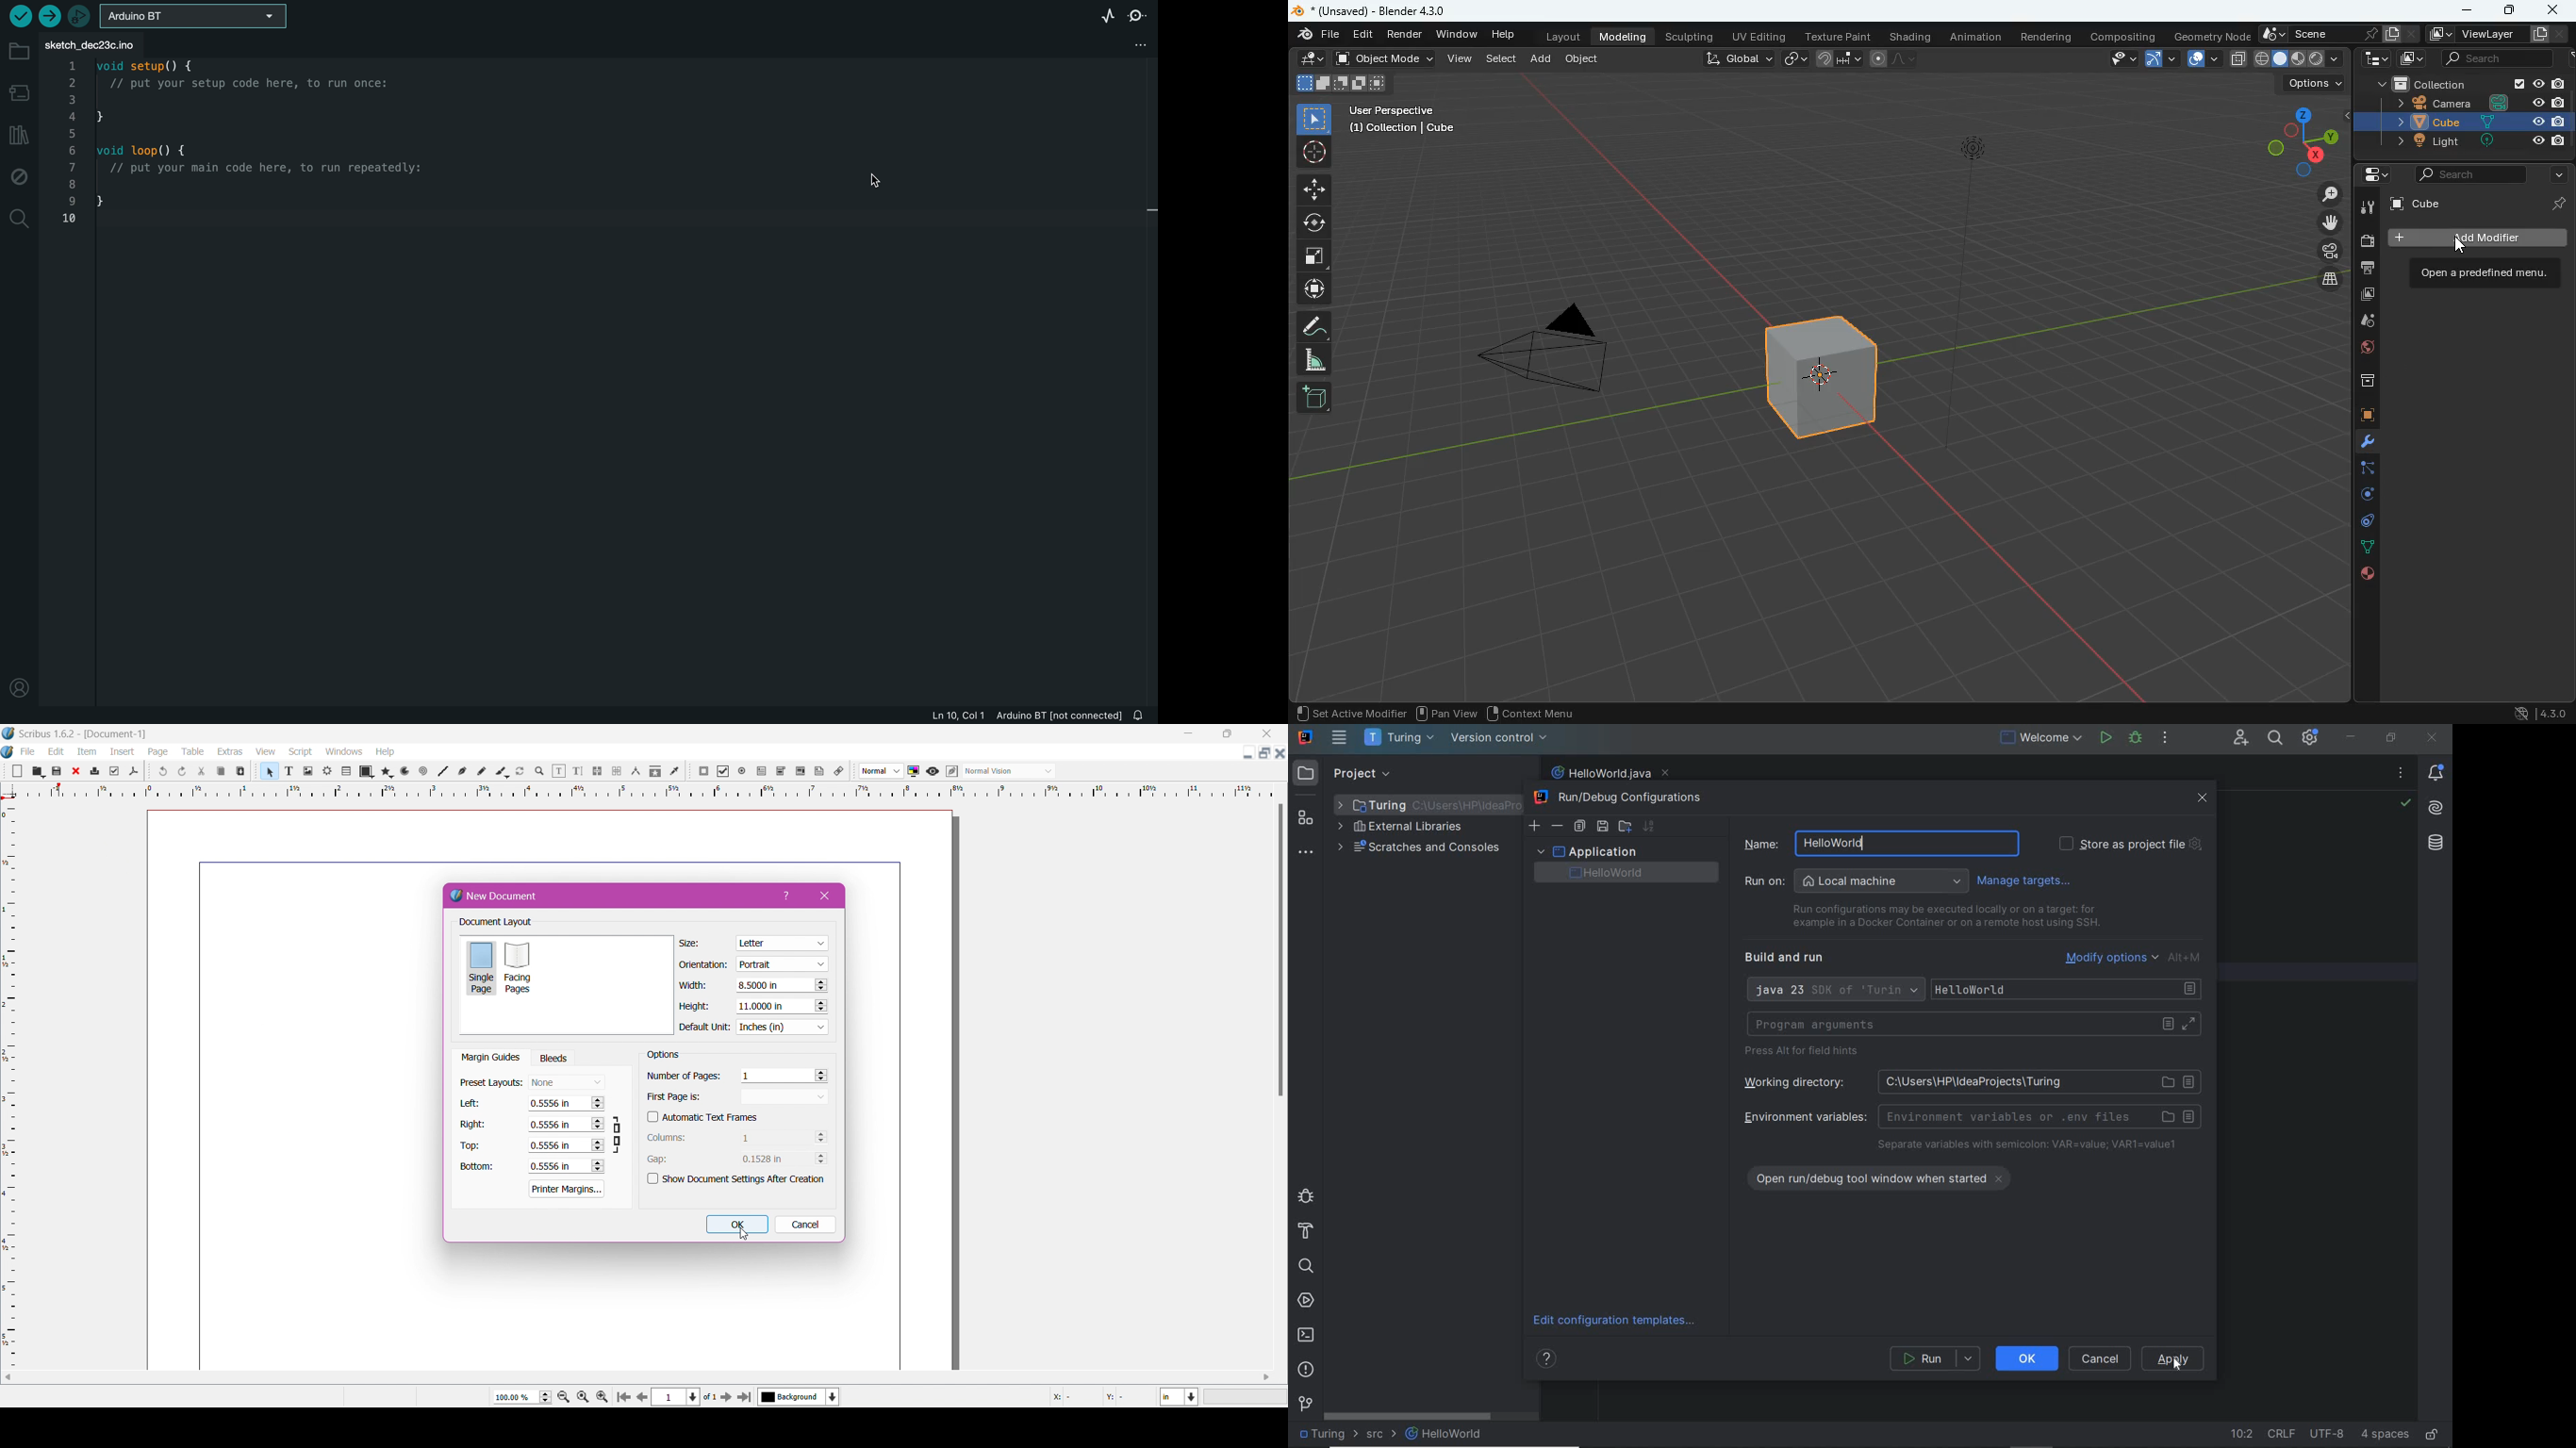 This screenshot has height=1456, width=2576. Describe the element at coordinates (223, 772) in the screenshot. I see `copy` at that location.